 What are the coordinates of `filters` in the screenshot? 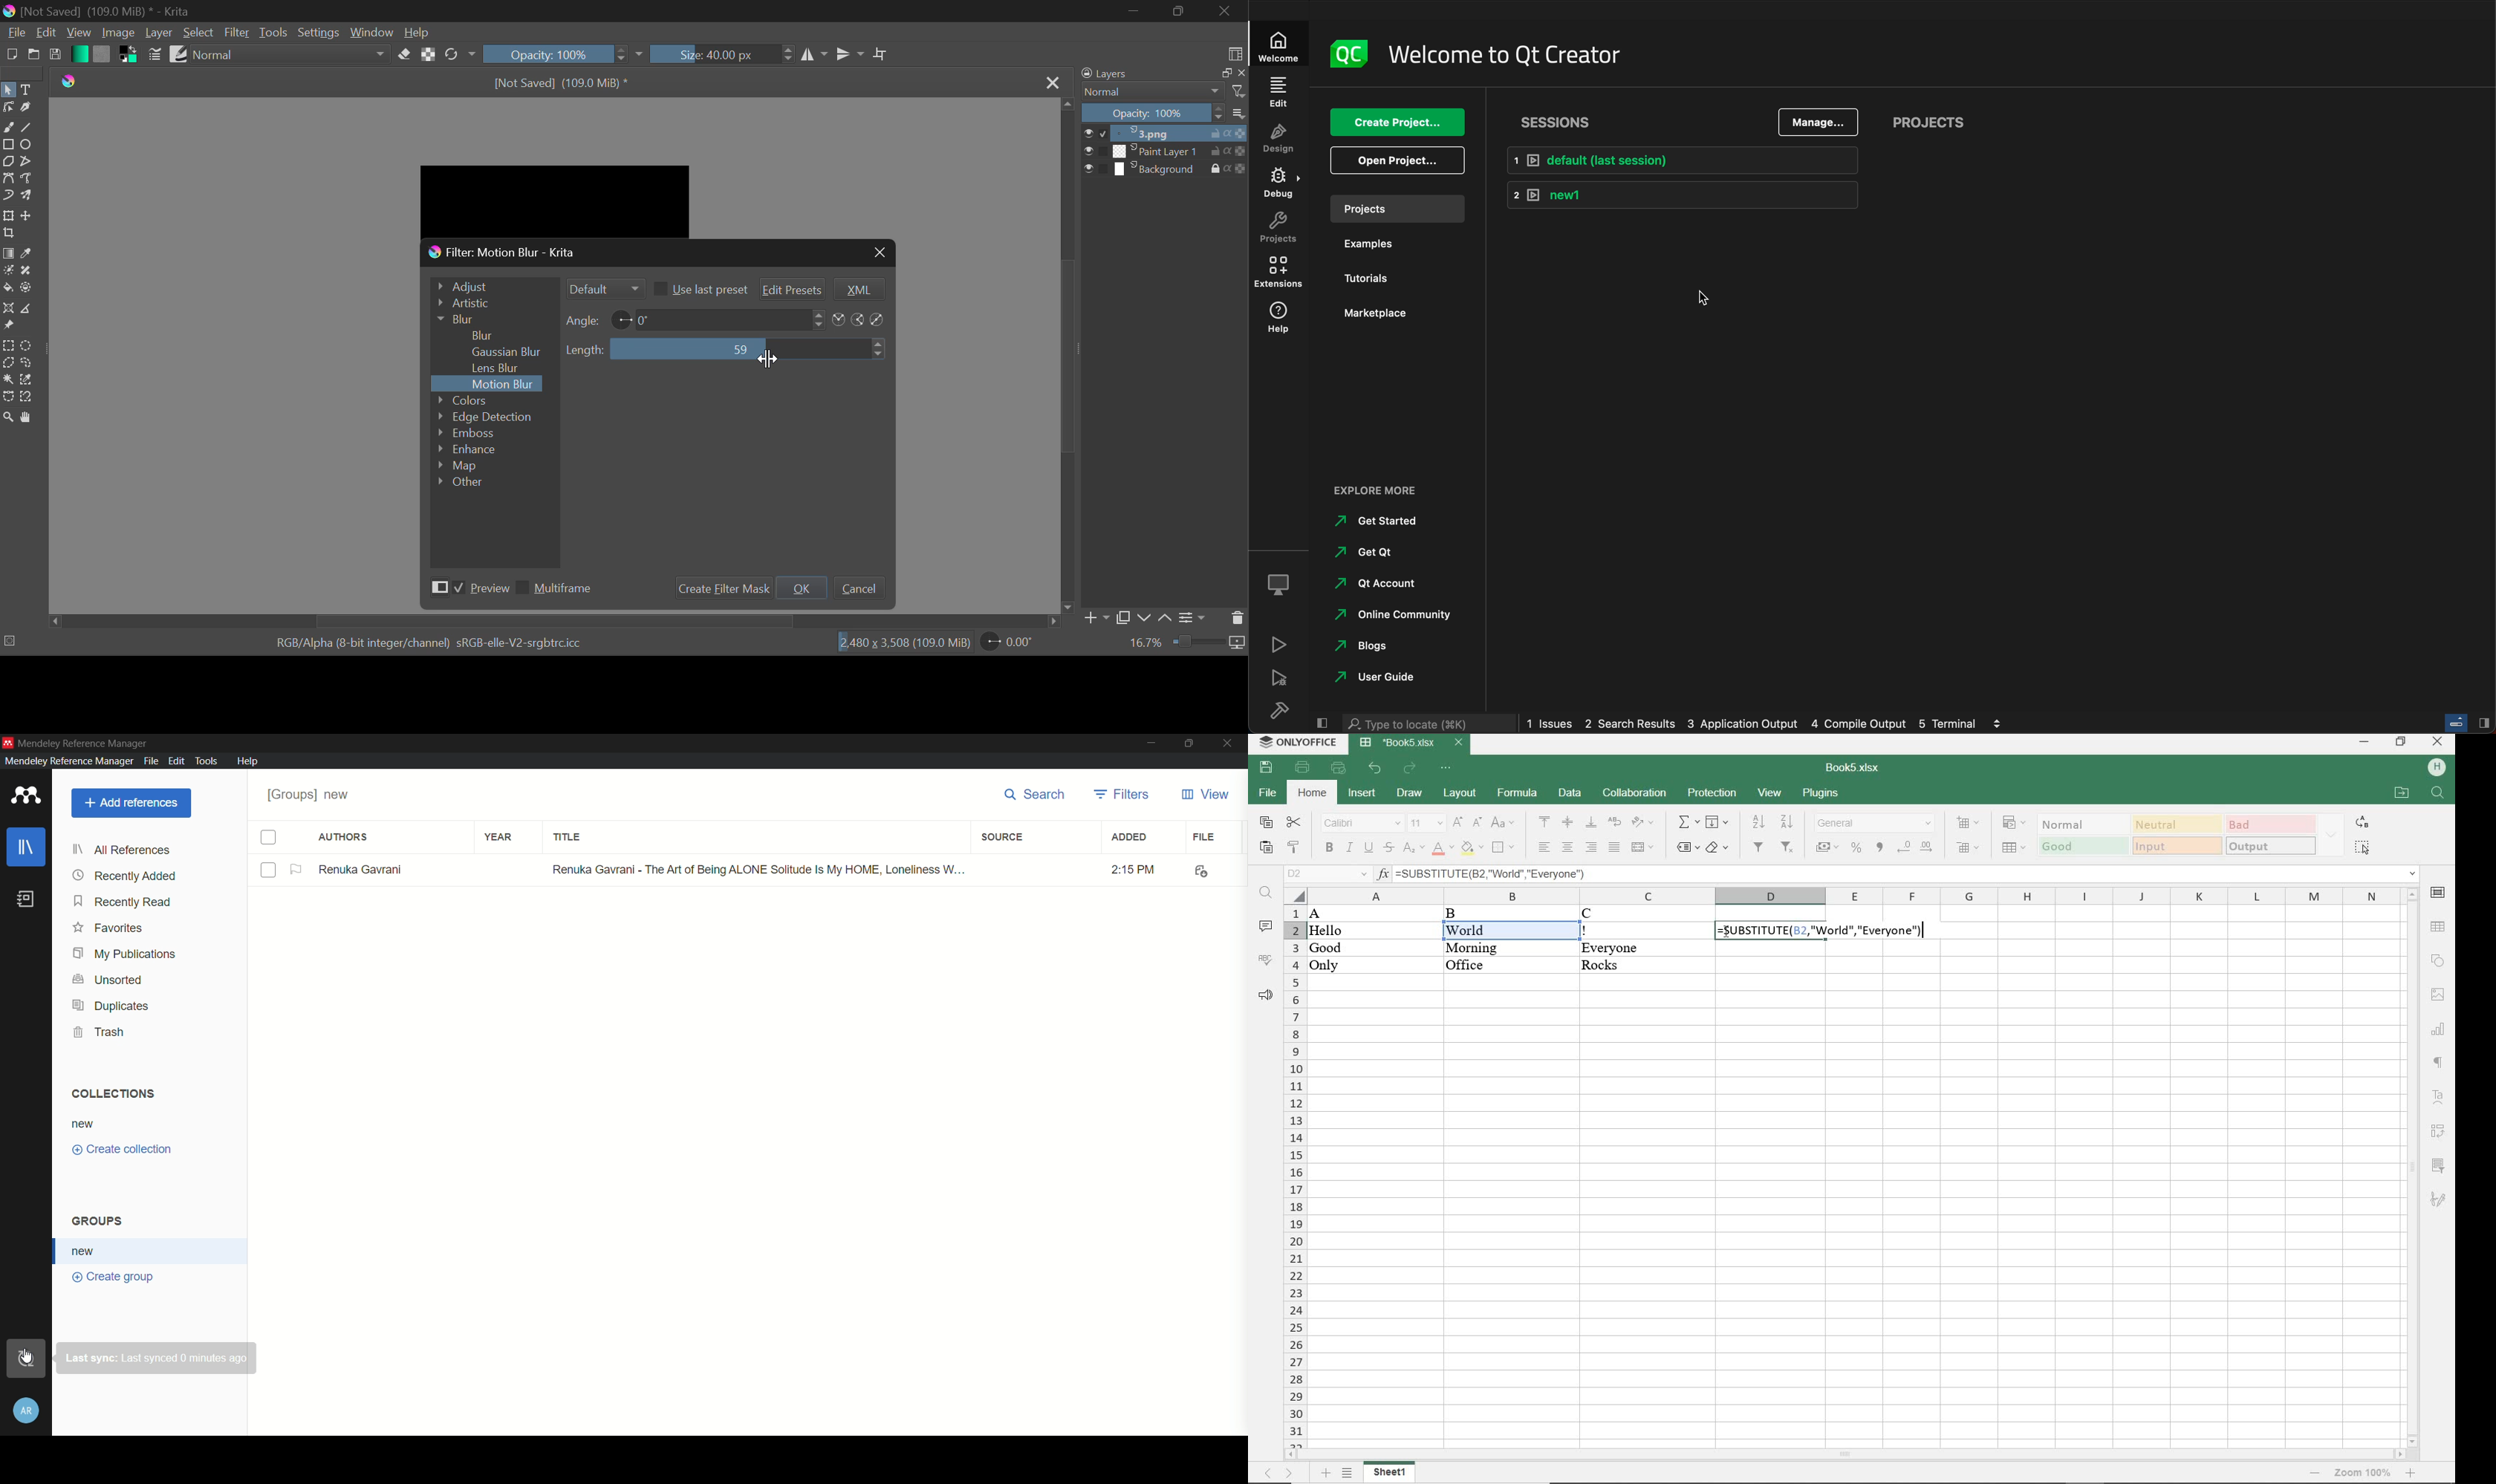 It's located at (1124, 796).